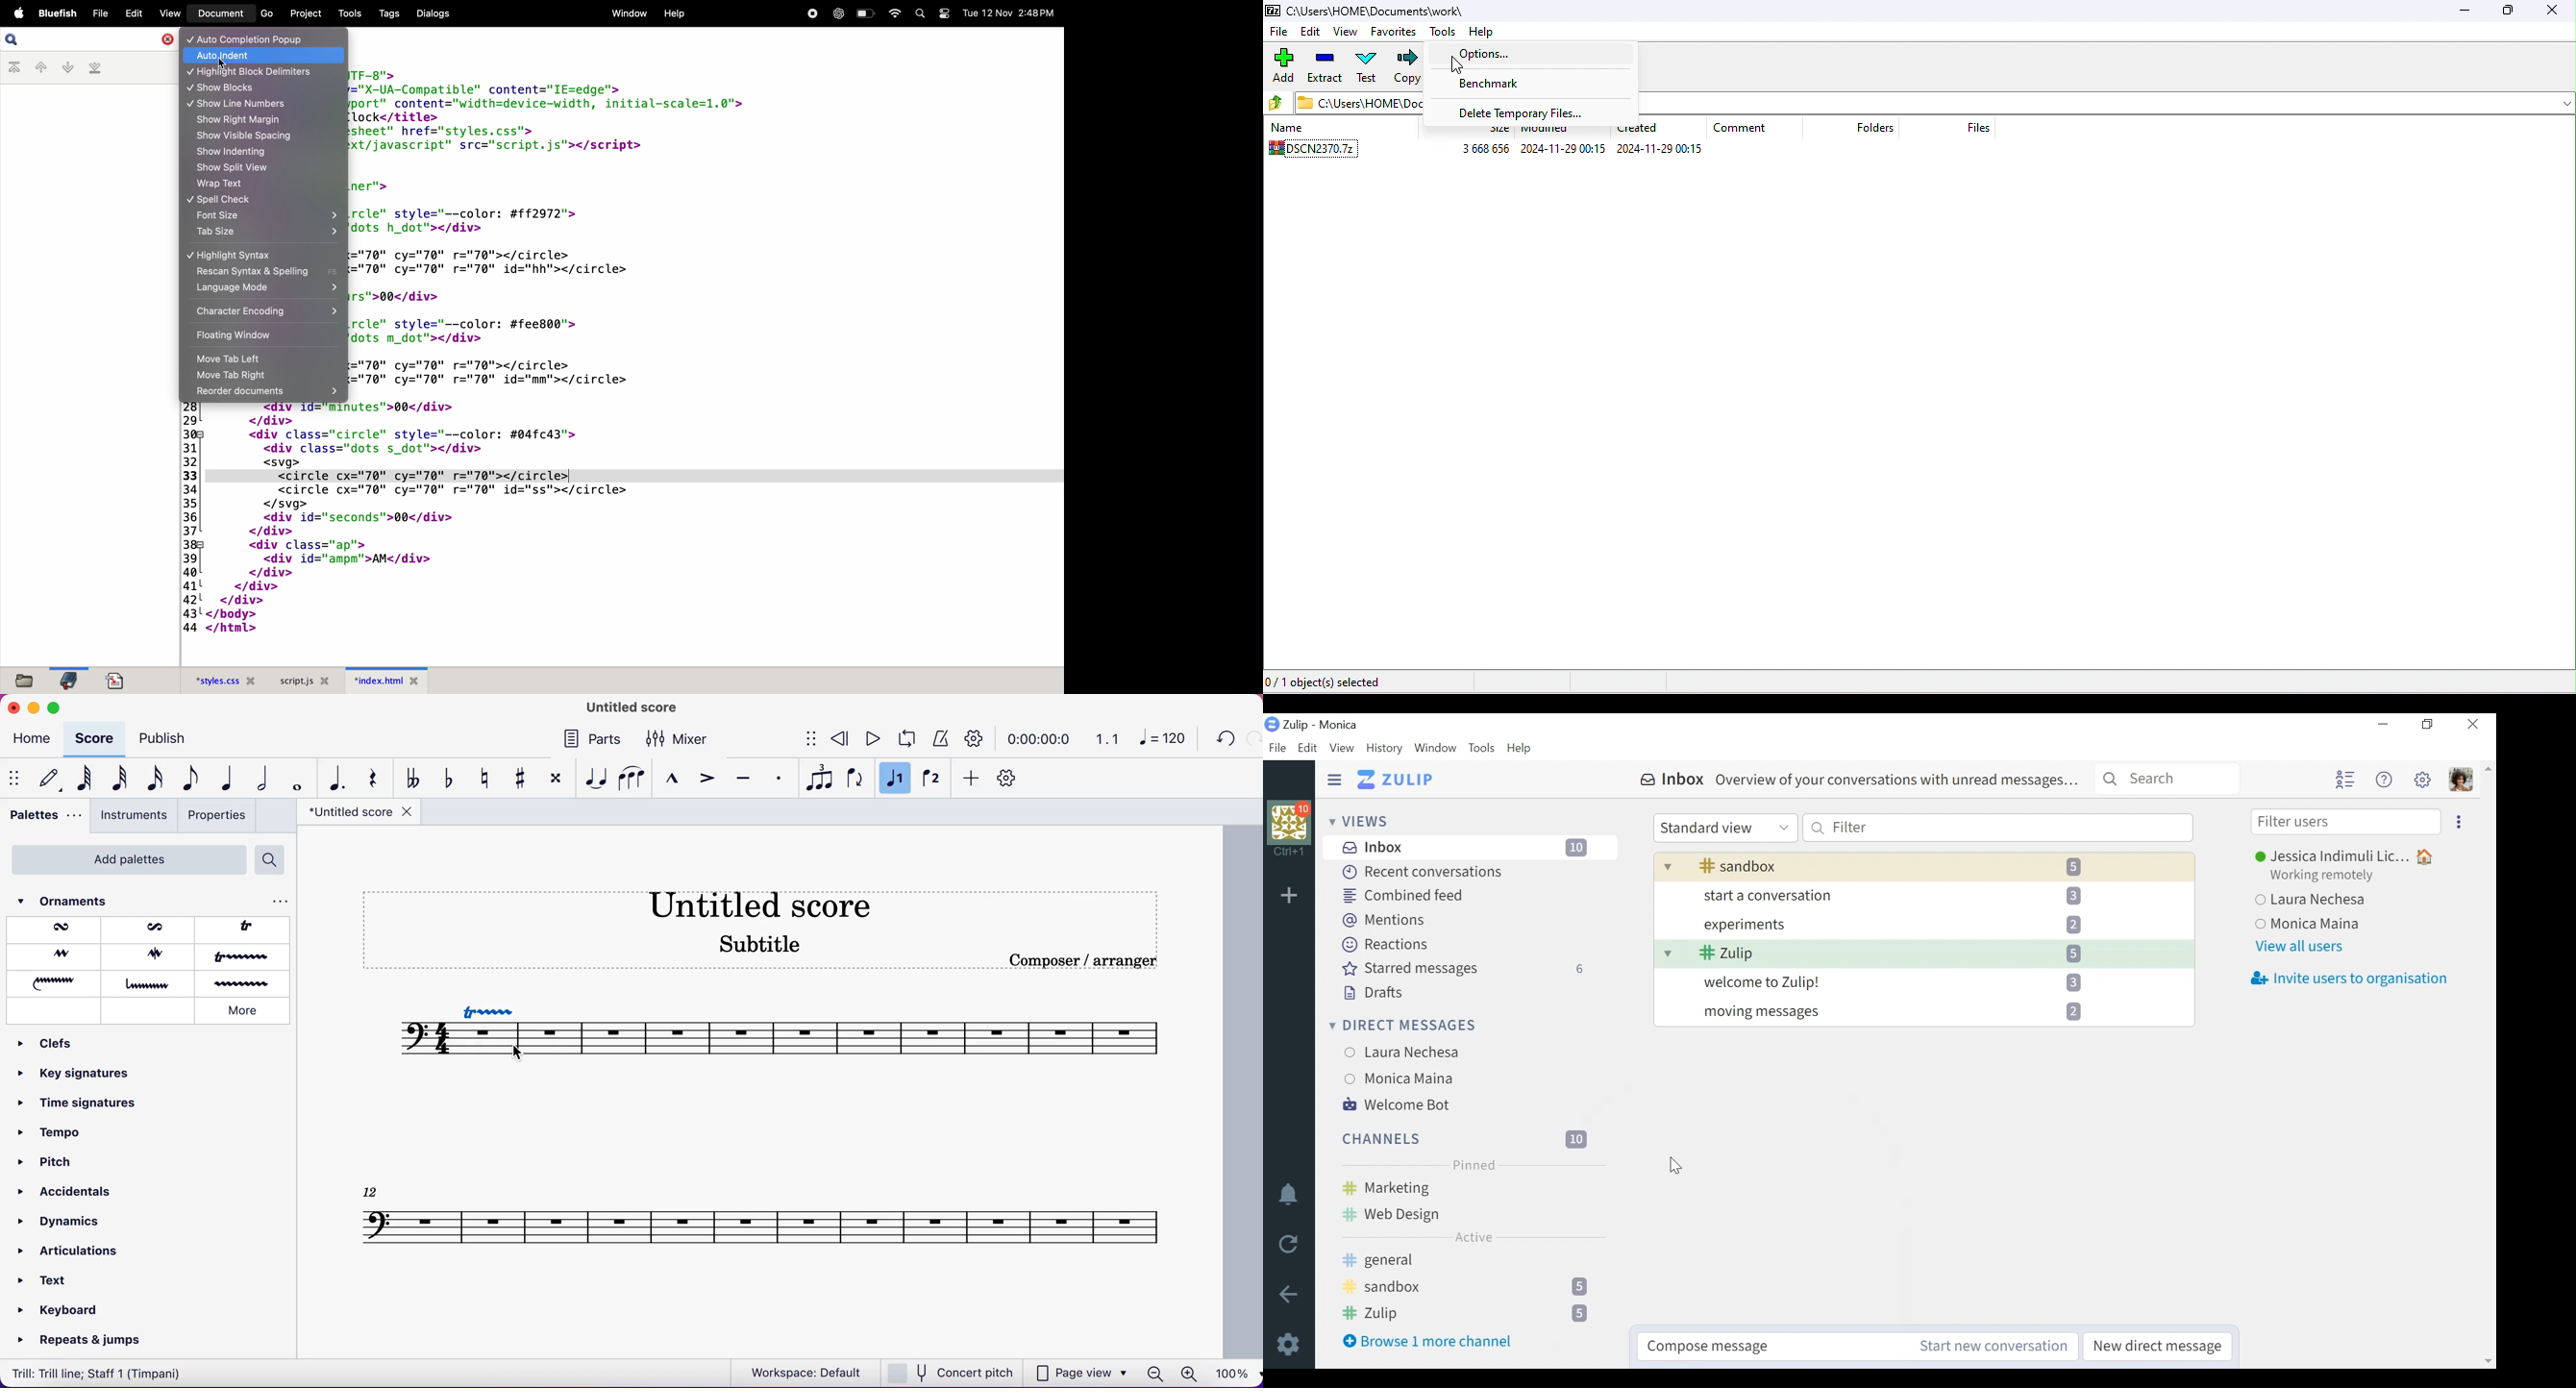  I want to click on chatgpt, so click(837, 13).